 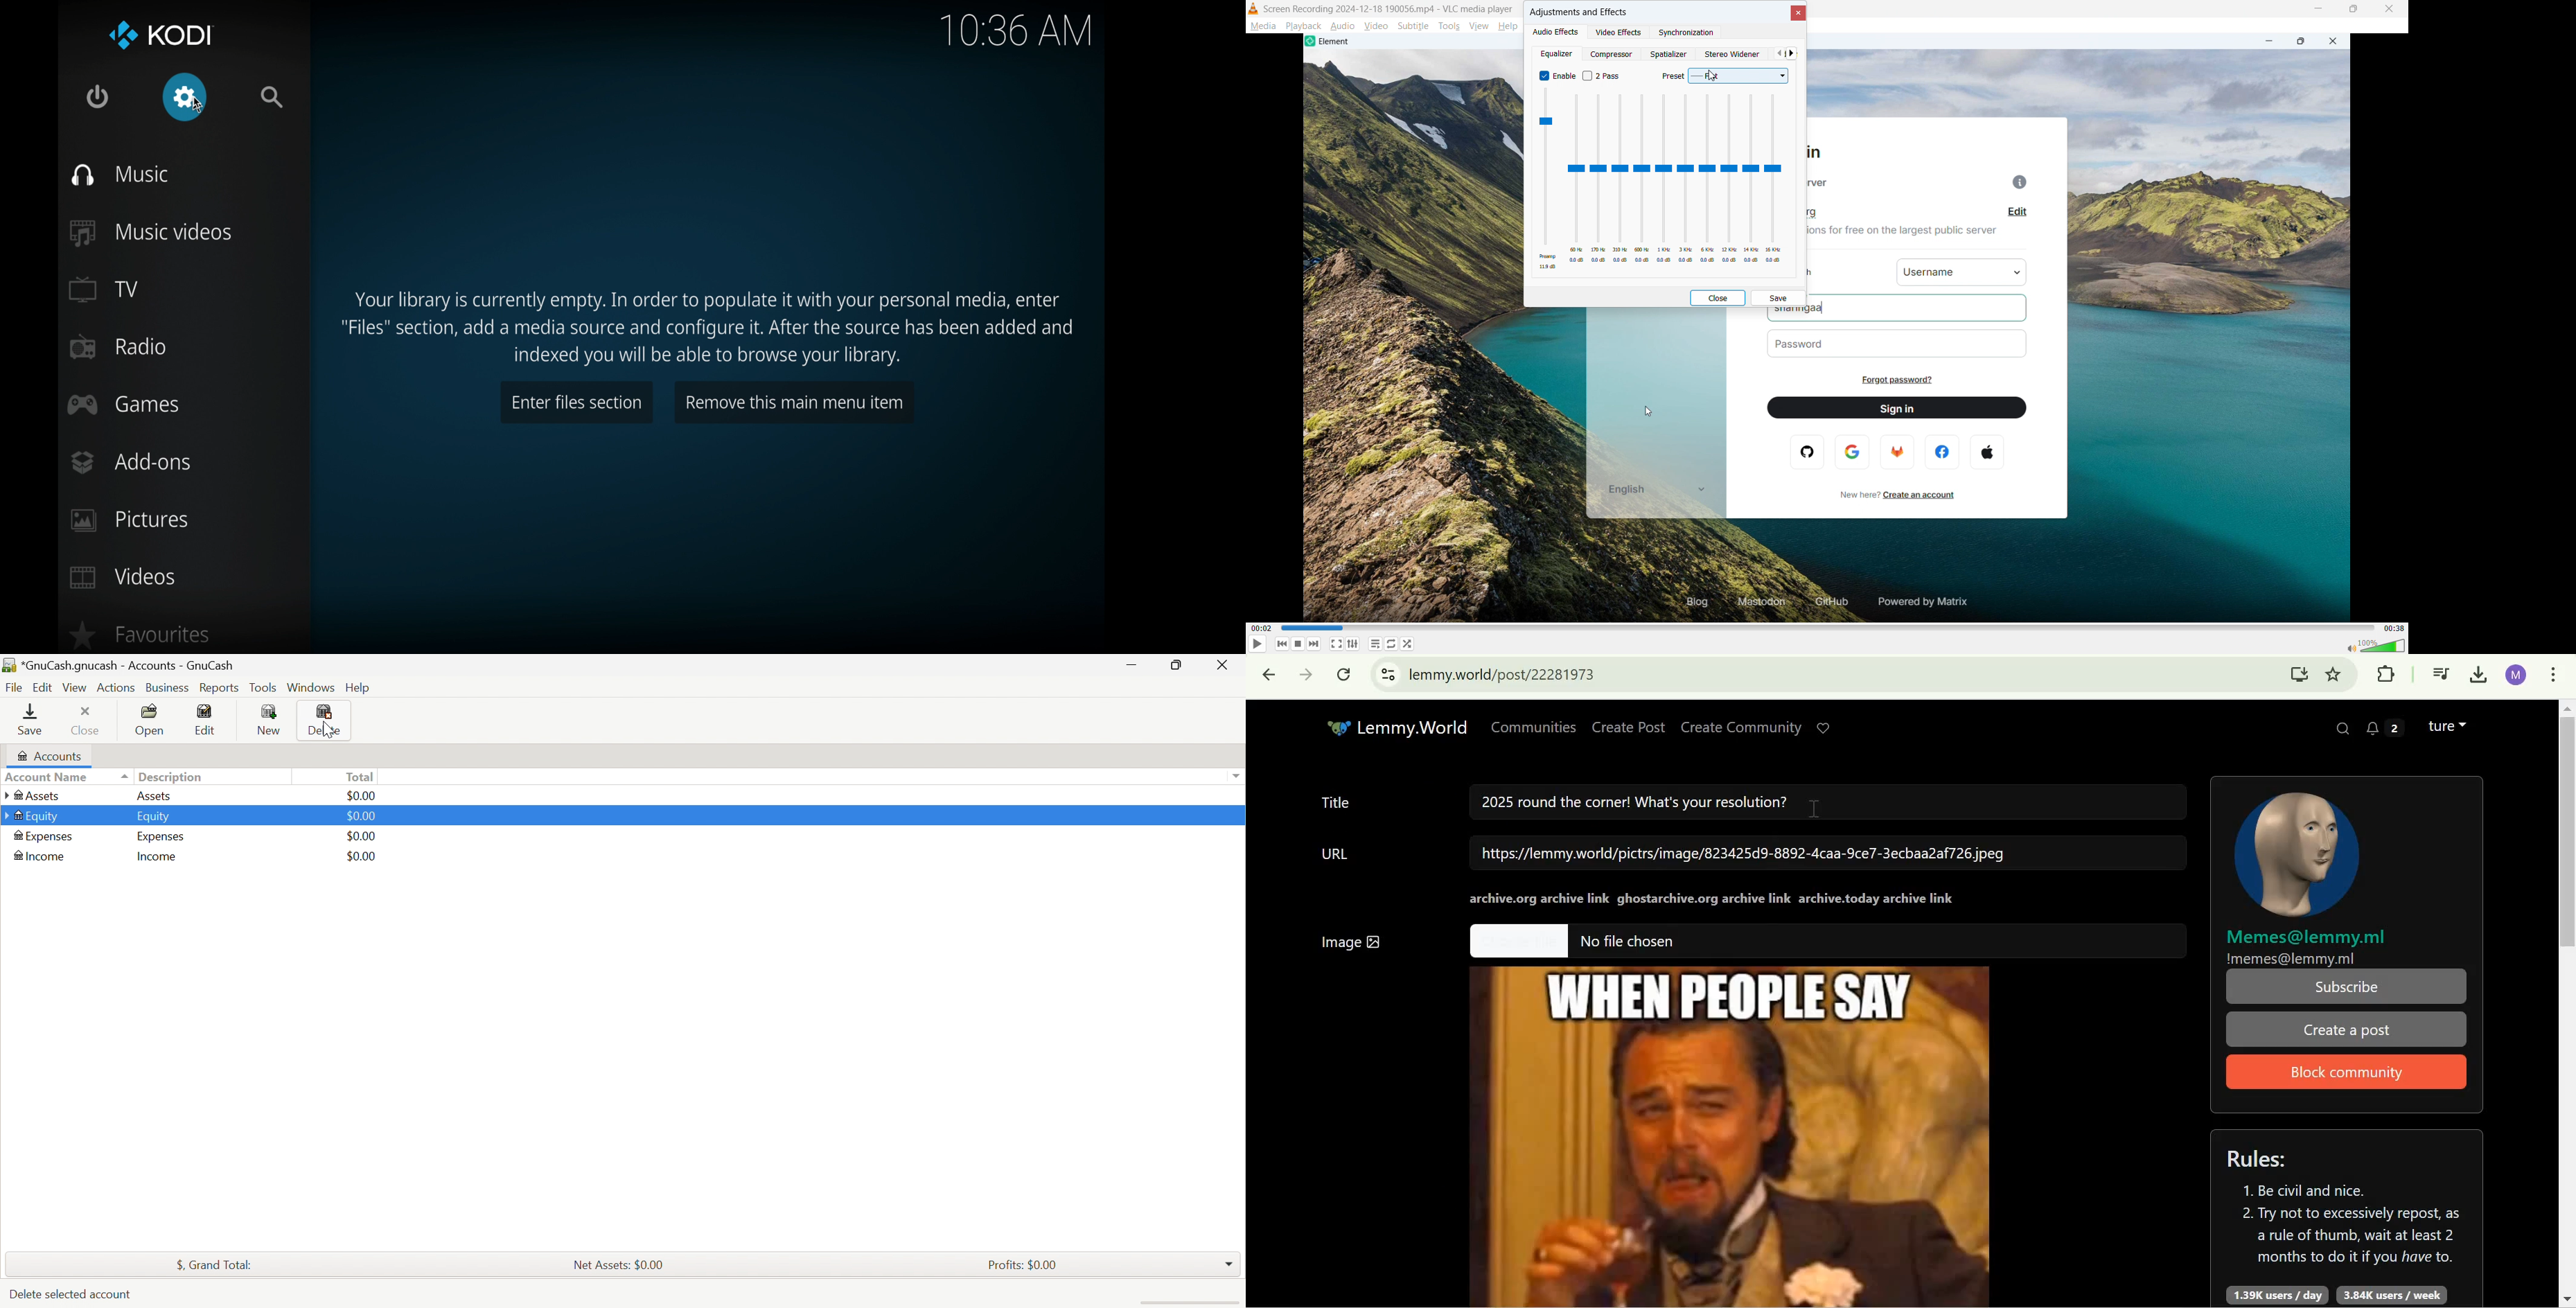 I want to click on enter files section, so click(x=577, y=402).